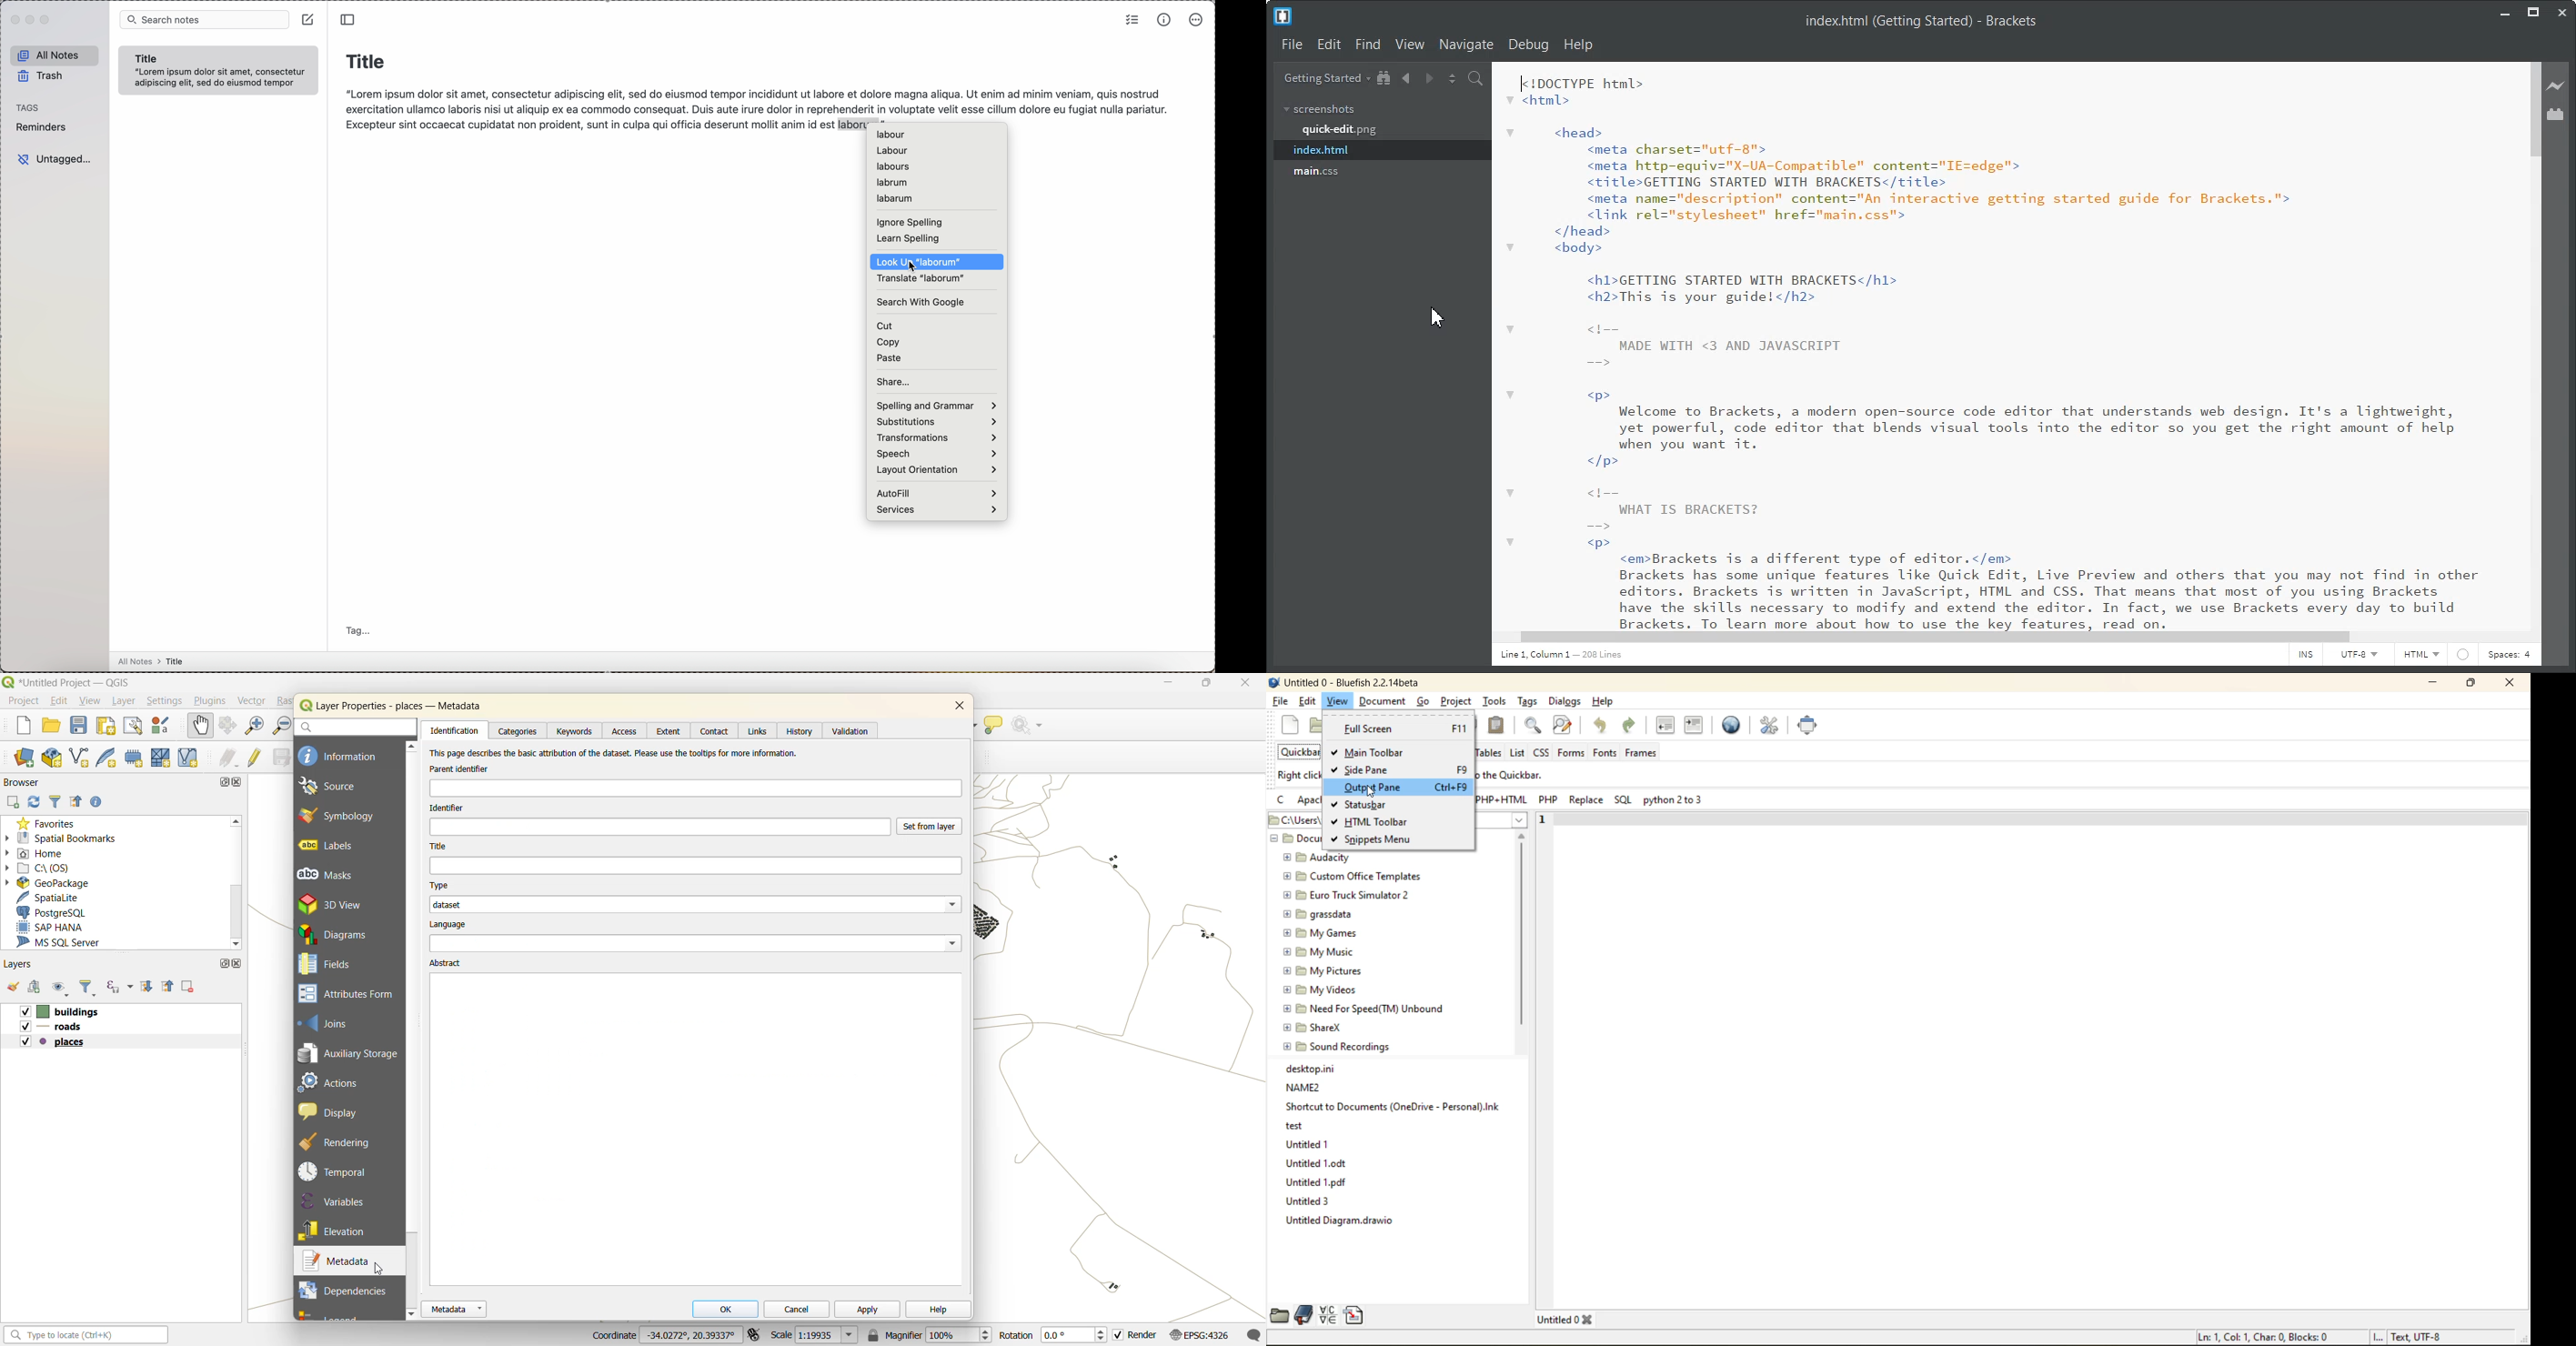 The height and width of the screenshot is (1372, 2576). What do you see at coordinates (754, 106) in the screenshot?
I see `body text` at bounding box center [754, 106].